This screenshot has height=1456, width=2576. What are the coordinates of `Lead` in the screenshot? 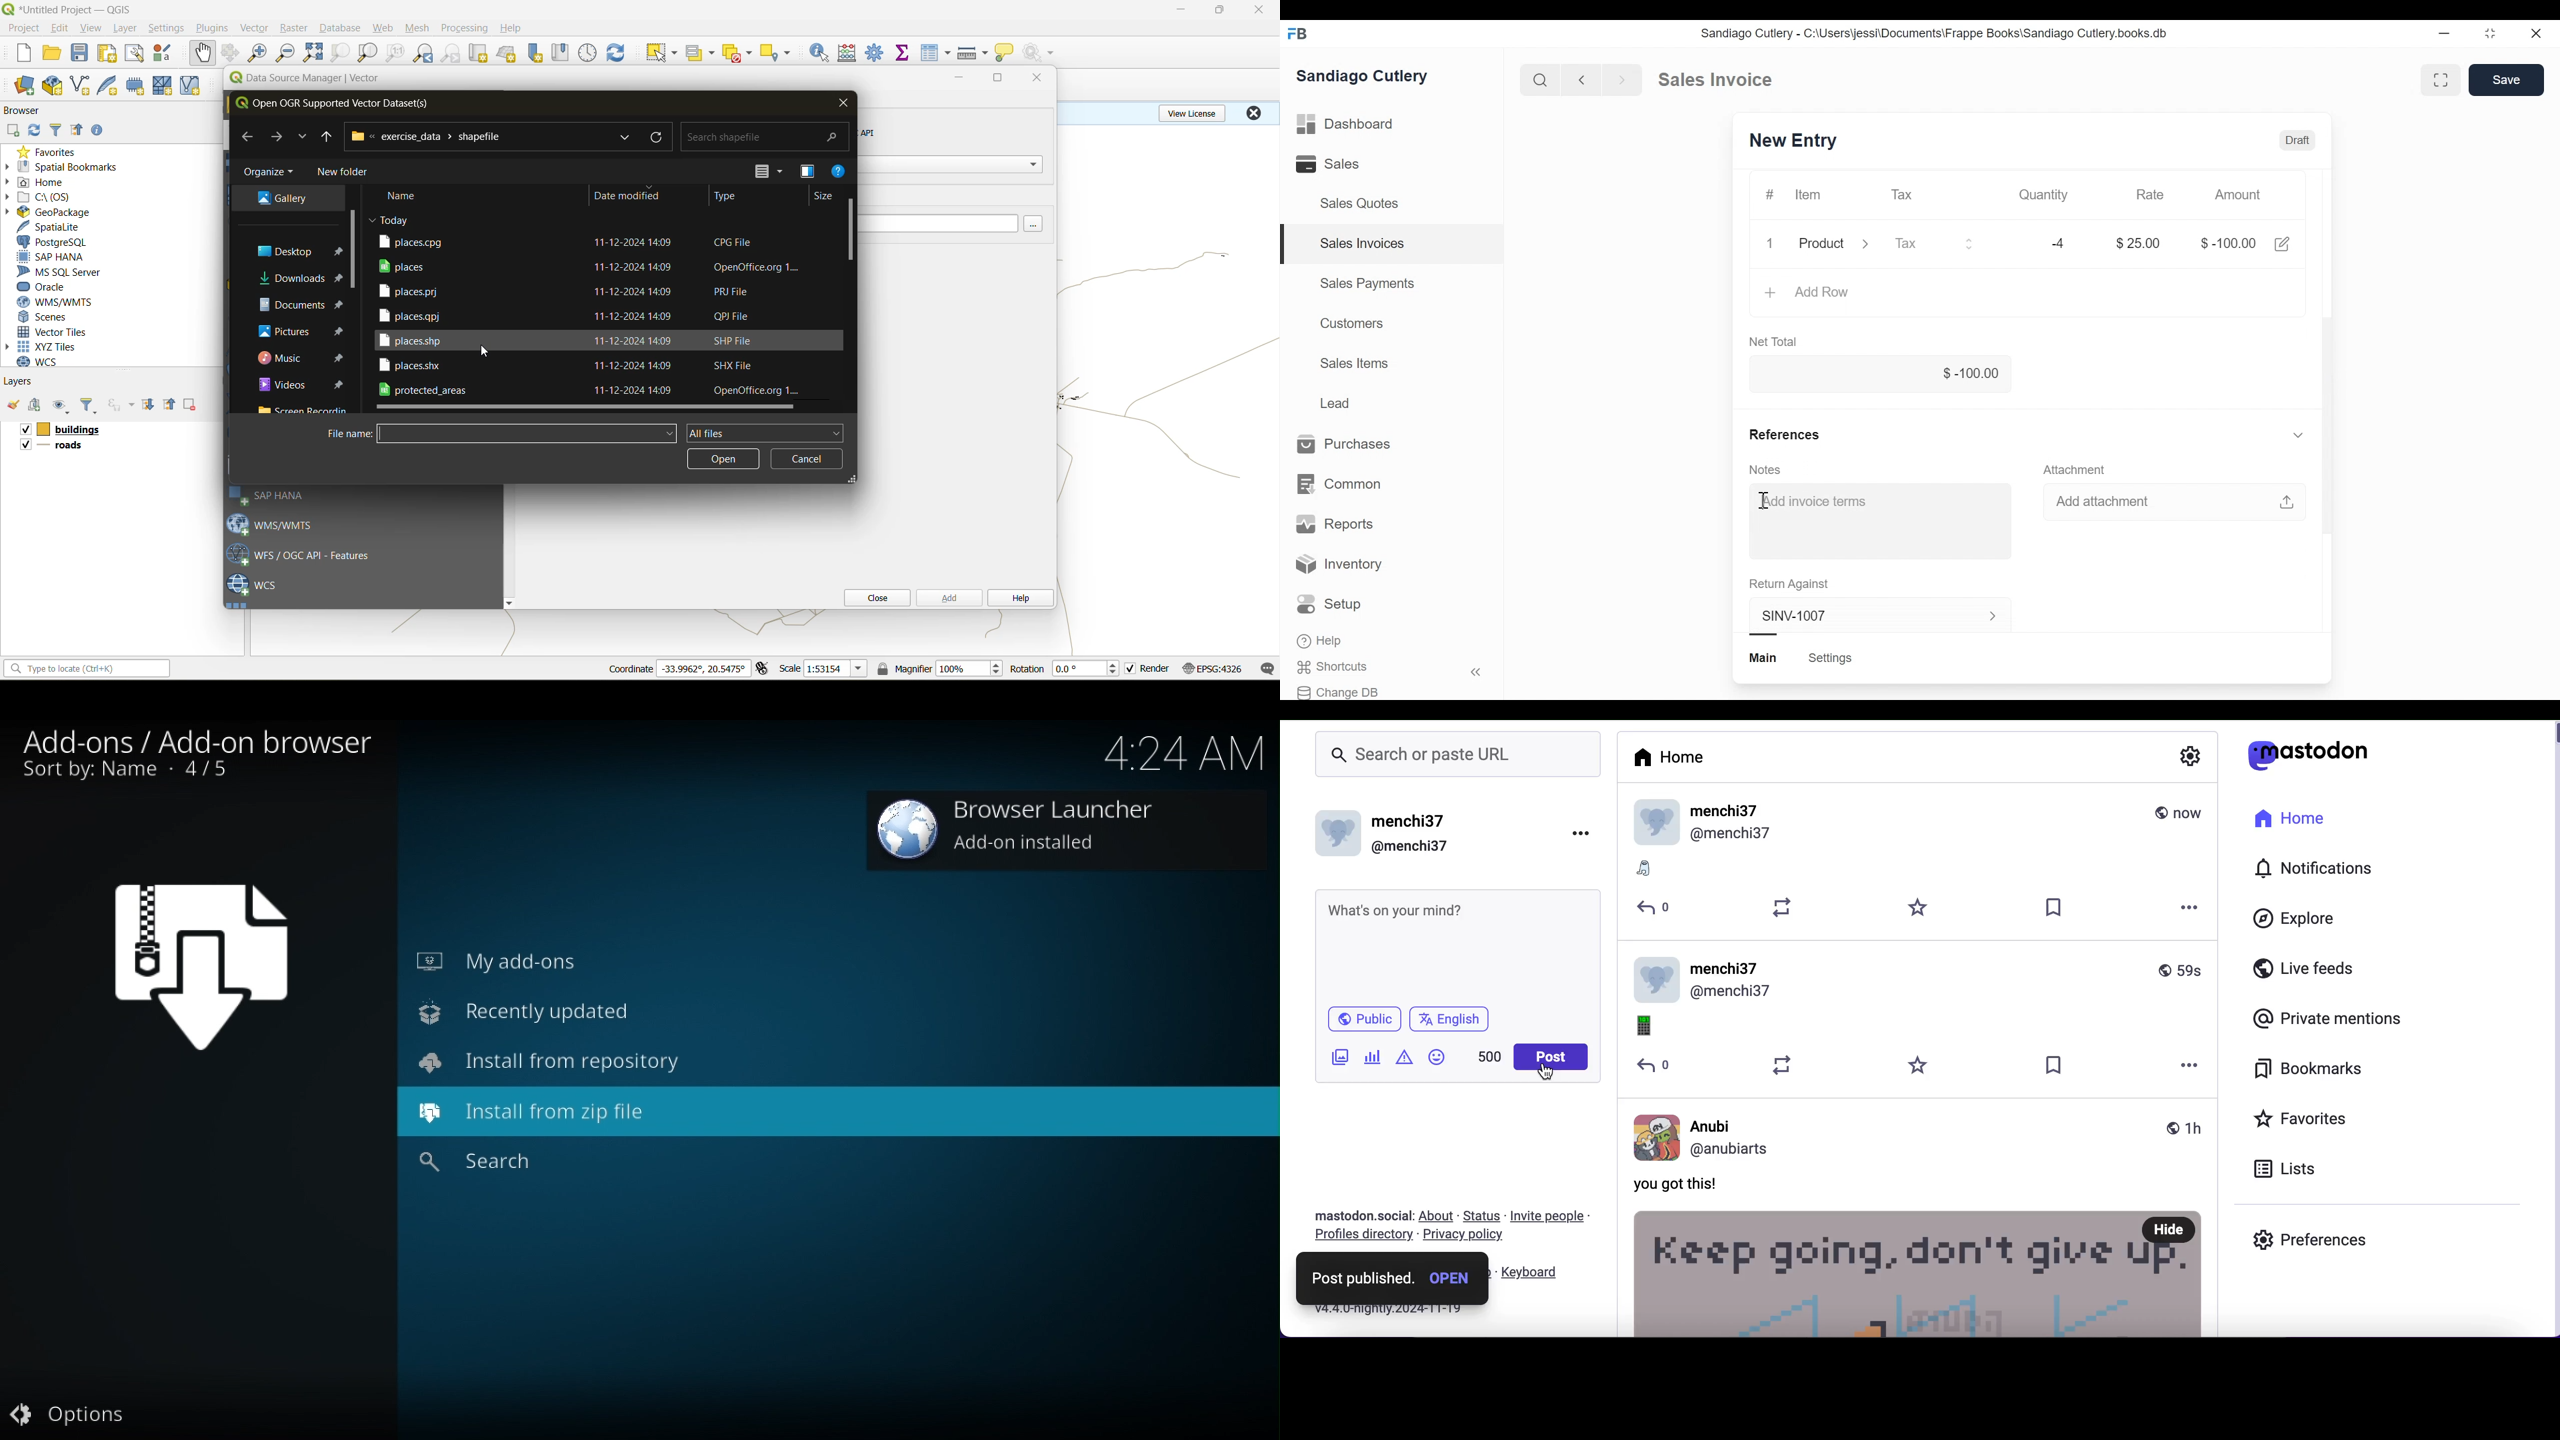 It's located at (1336, 401).